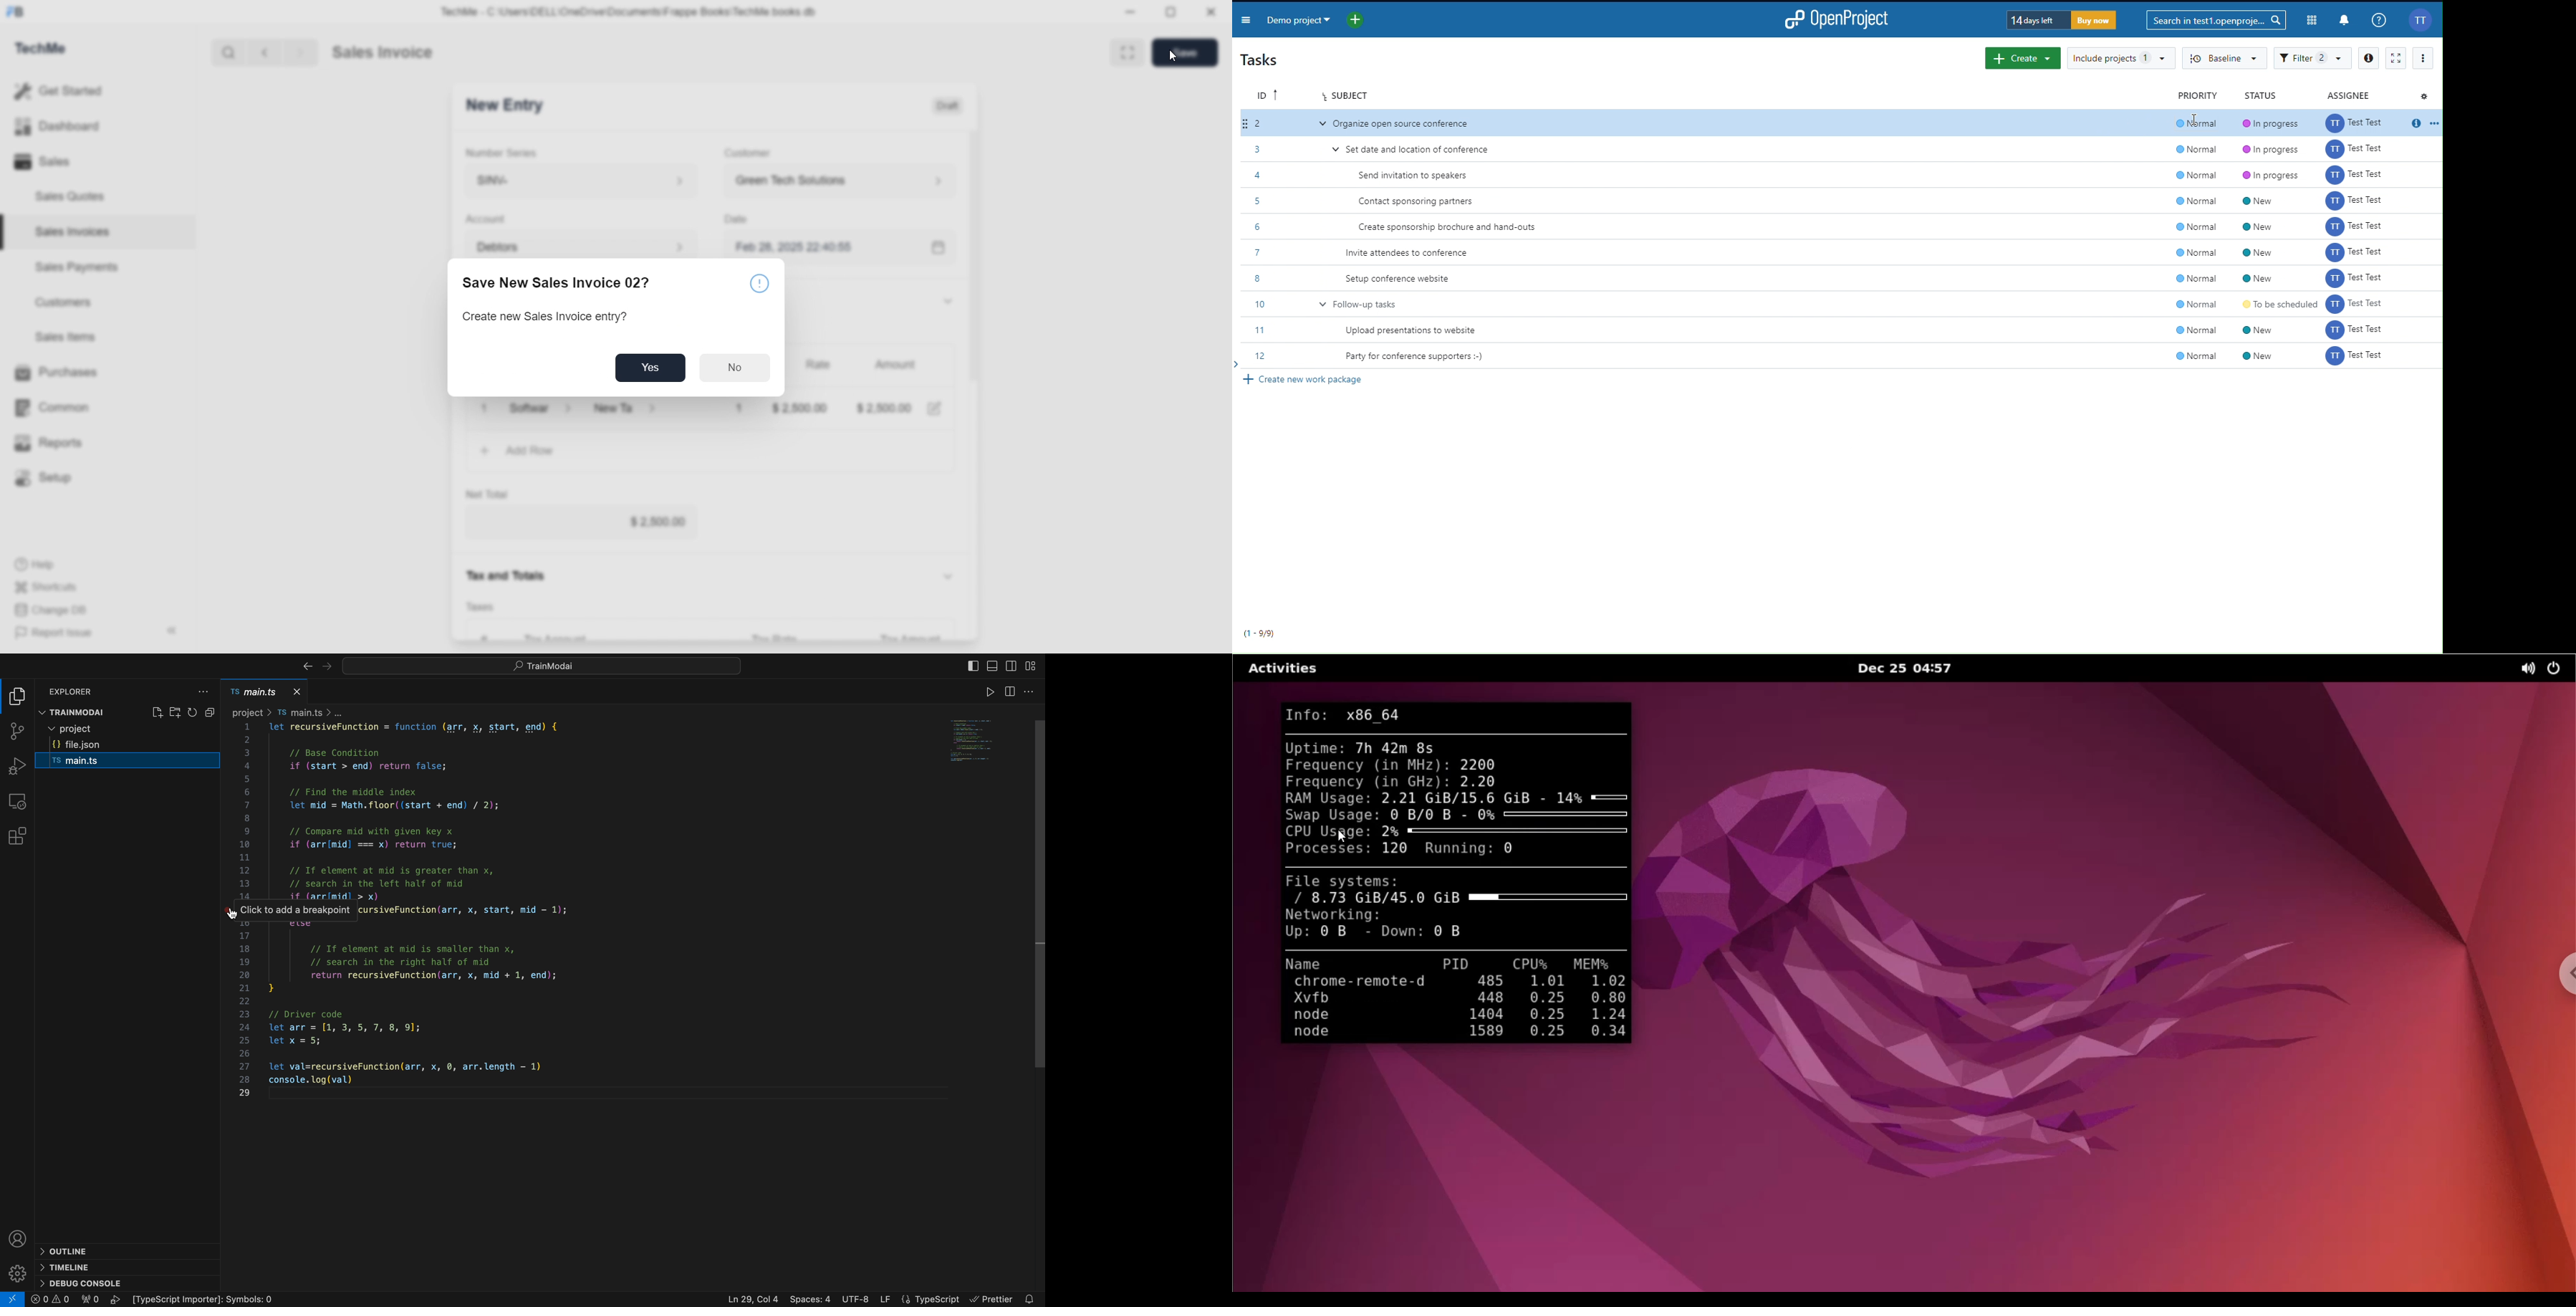 This screenshot has width=2576, height=1316. What do you see at coordinates (557, 282) in the screenshot?
I see `Save New Sales Invoice 02?` at bounding box center [557, 282].